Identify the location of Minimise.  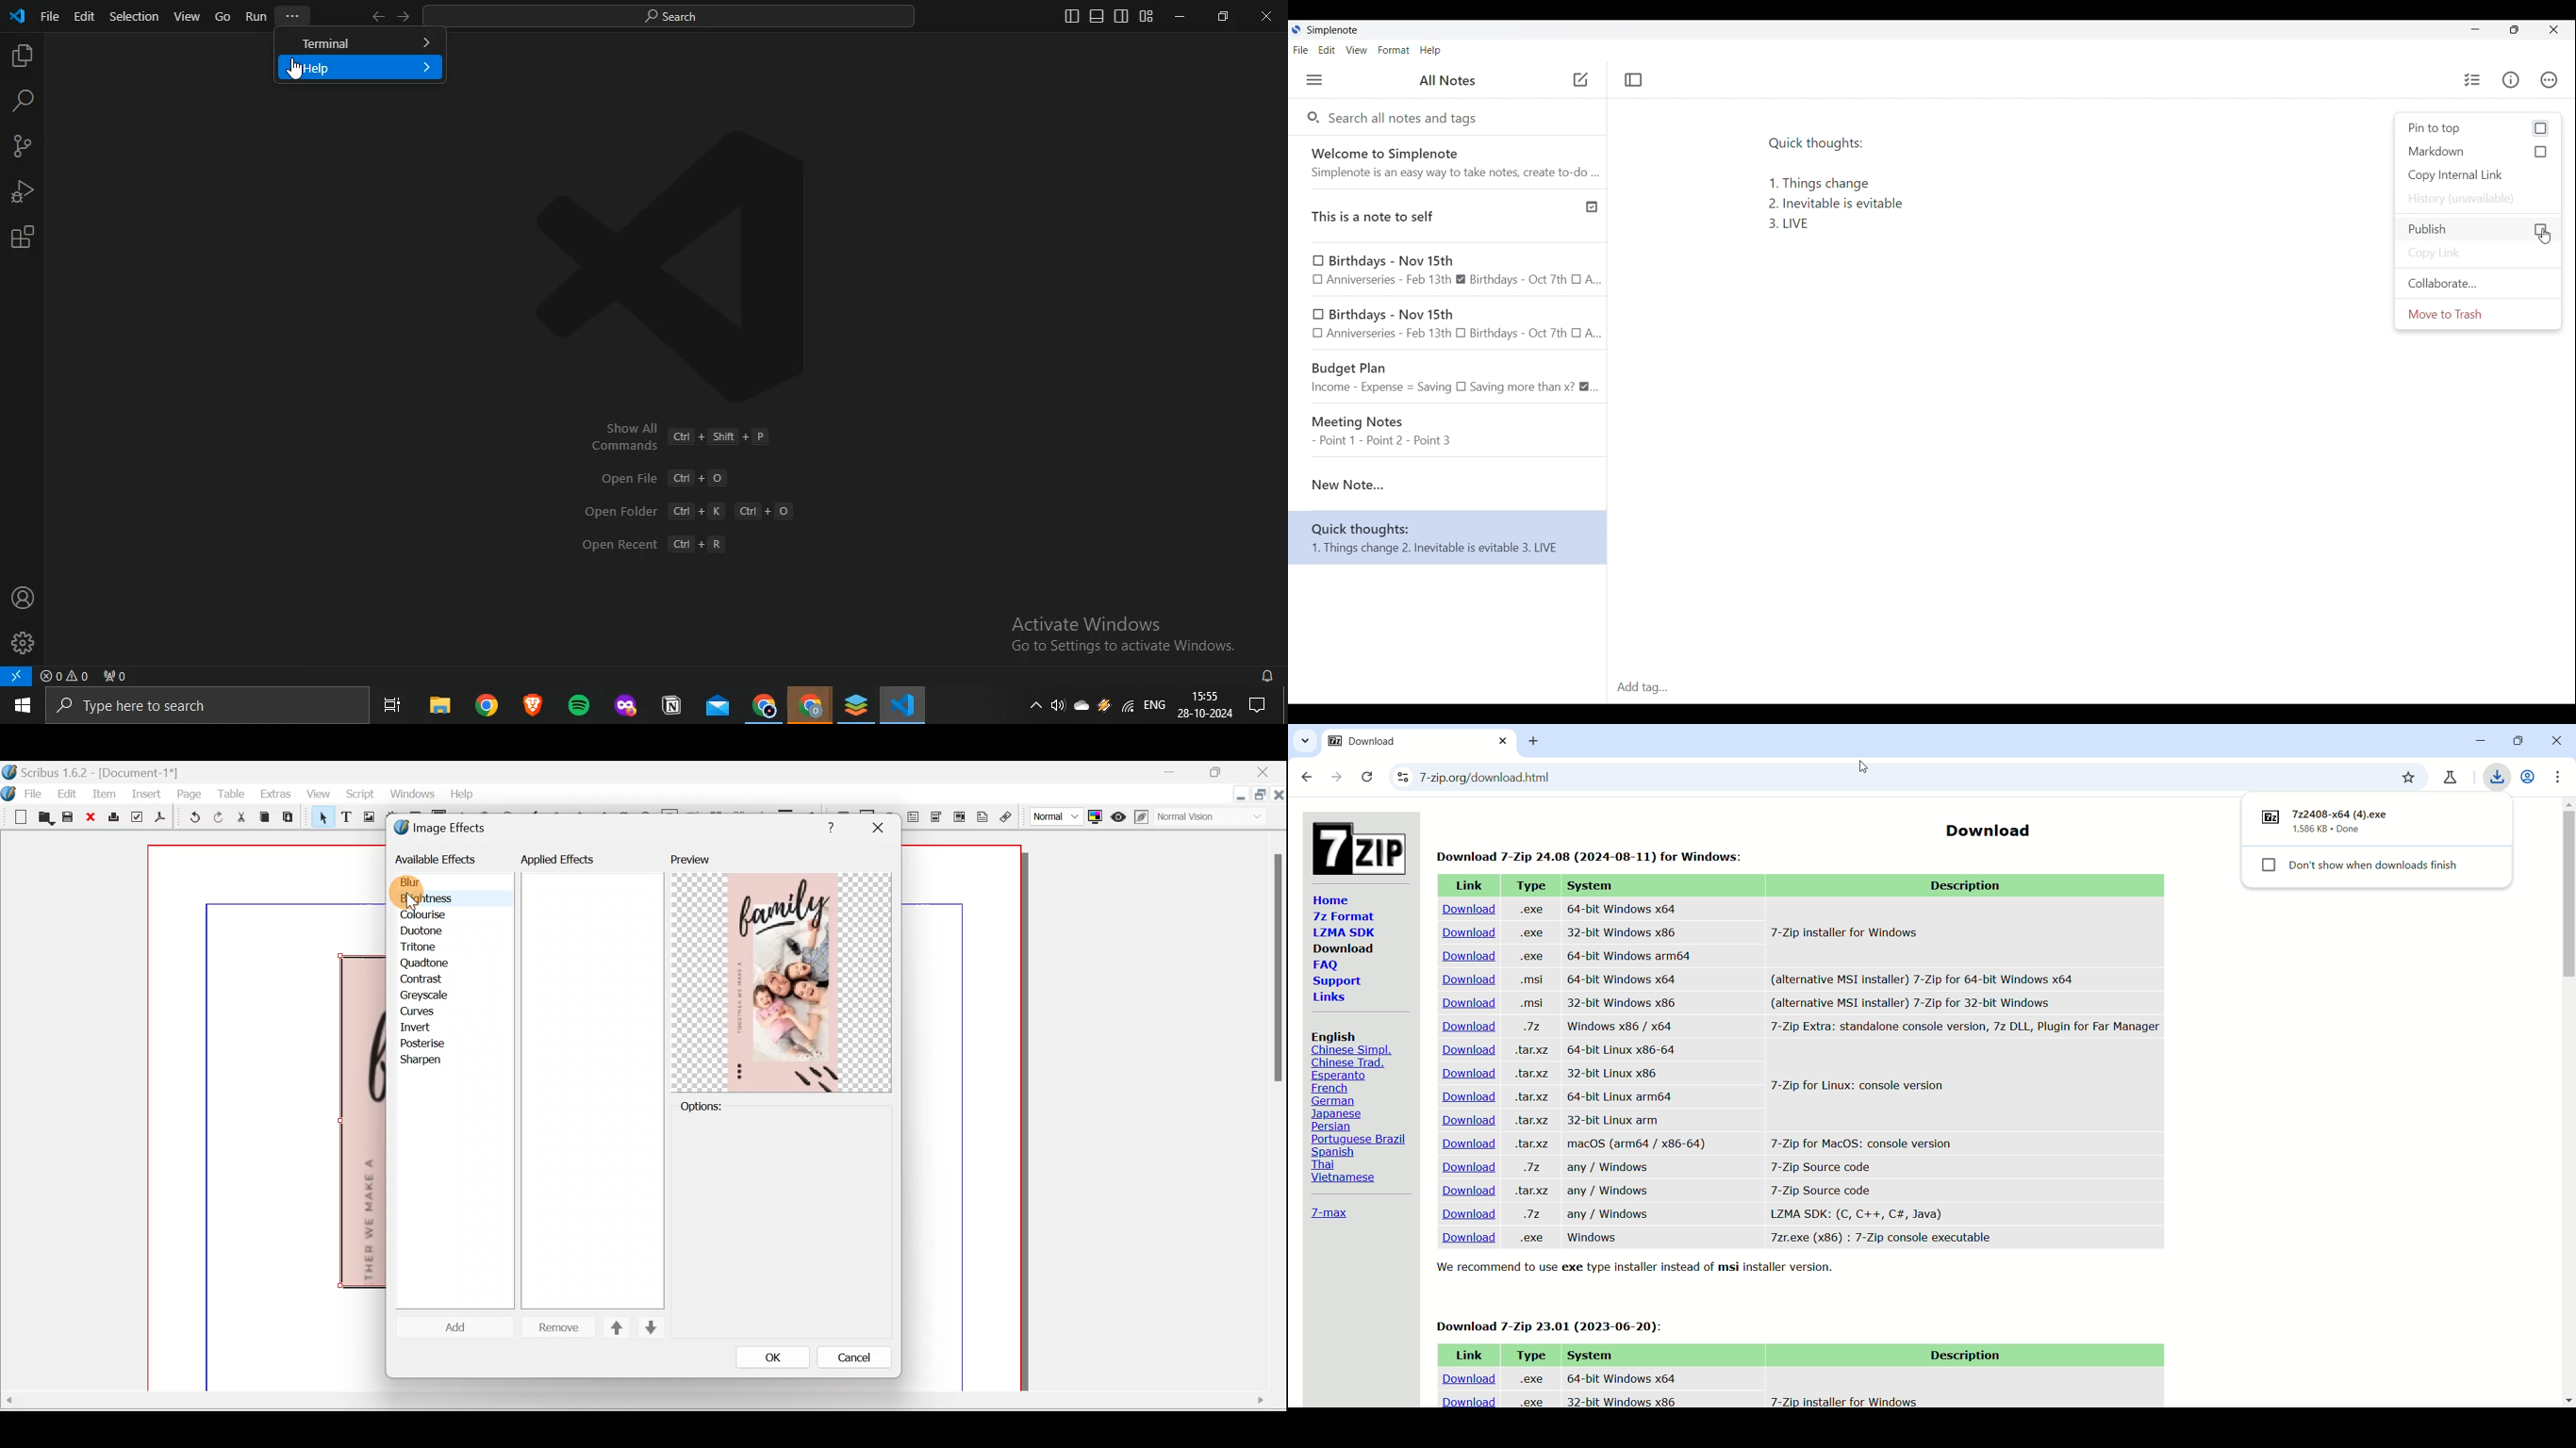
(1177, 774).